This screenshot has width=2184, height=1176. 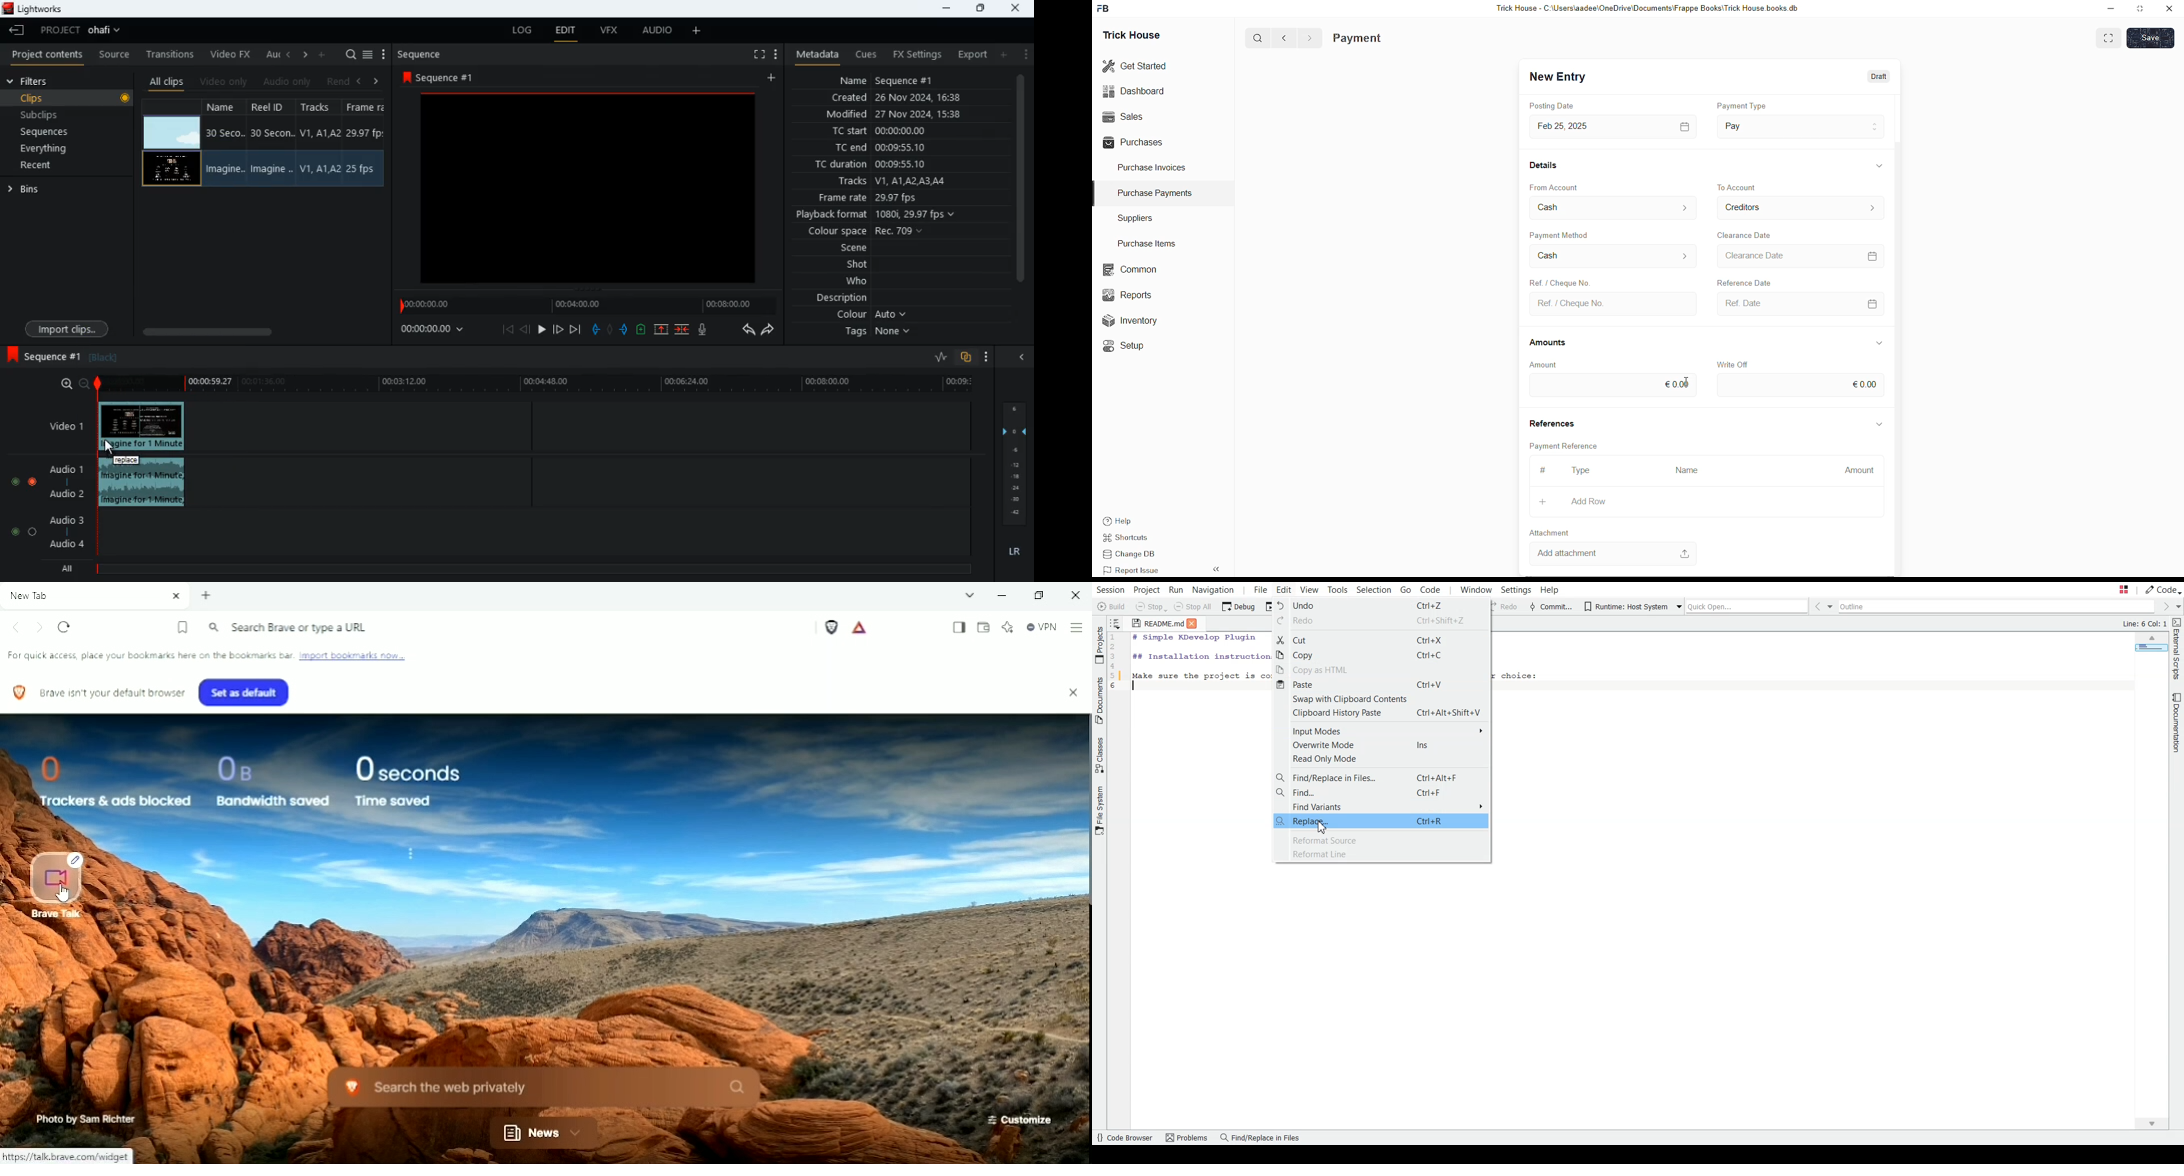 I want to click on black, so click(x=110, y=356).